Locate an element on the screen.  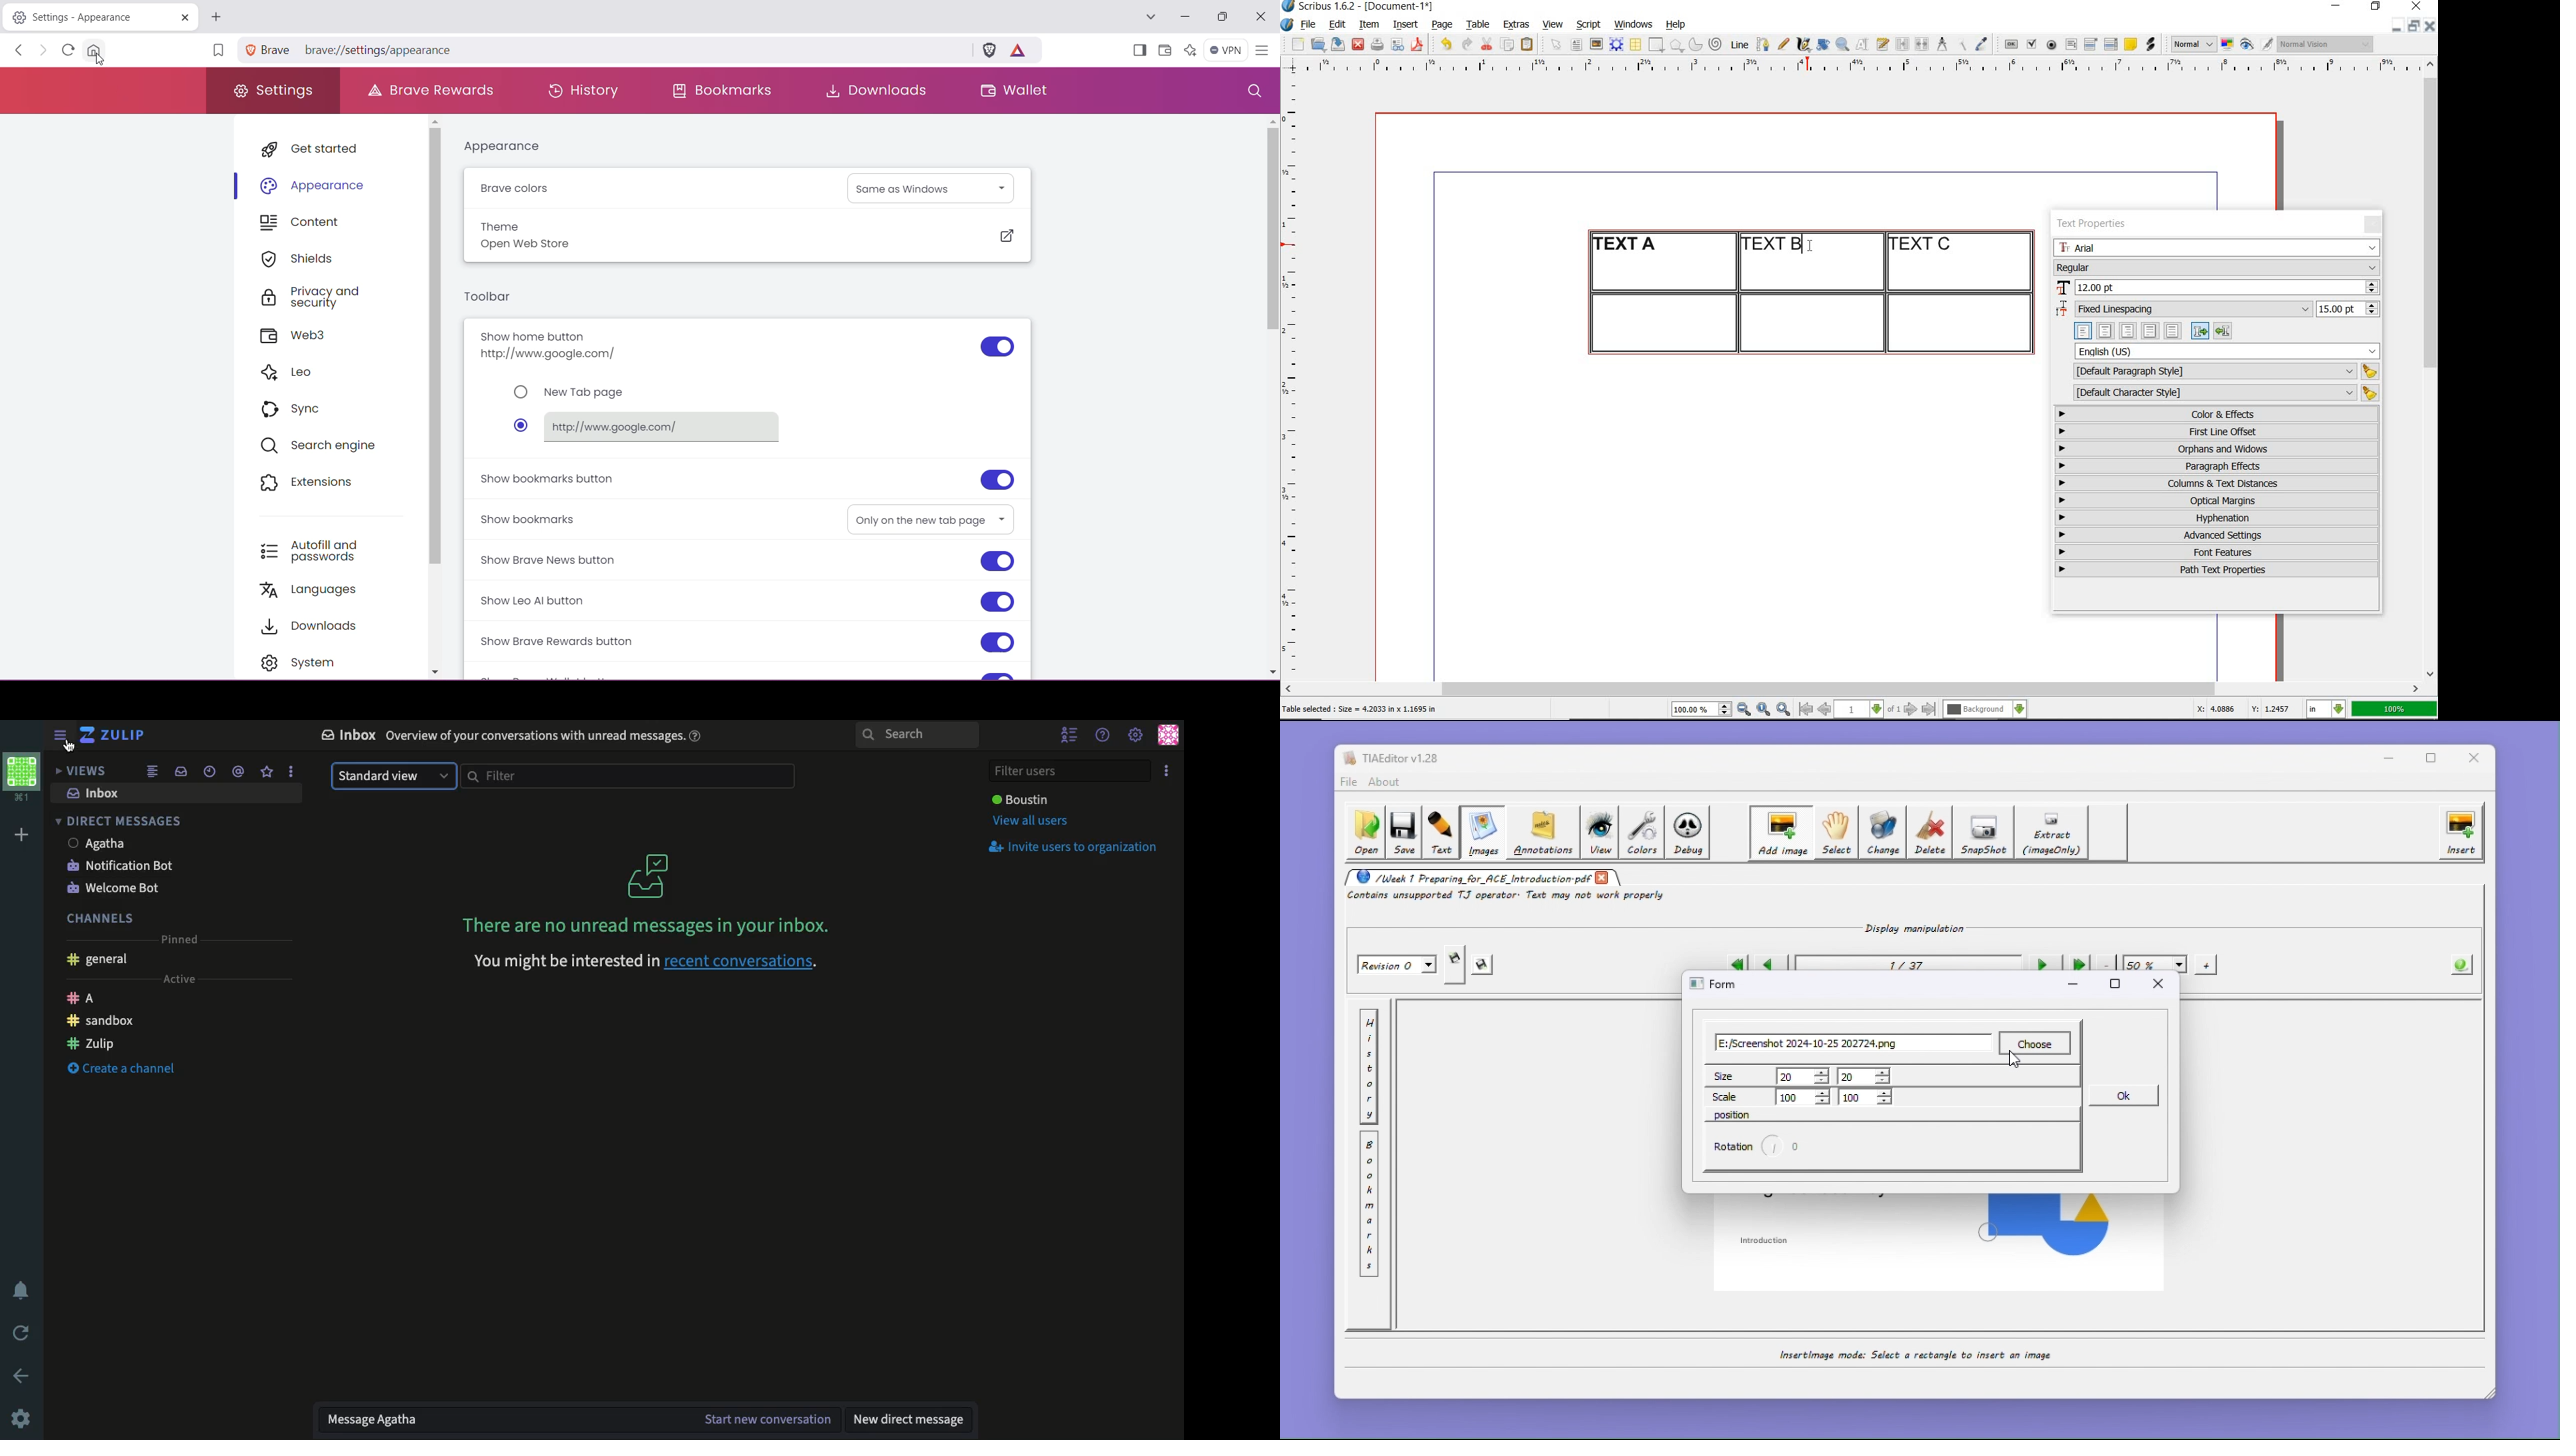
Back is located at coordinates (21, 1376).